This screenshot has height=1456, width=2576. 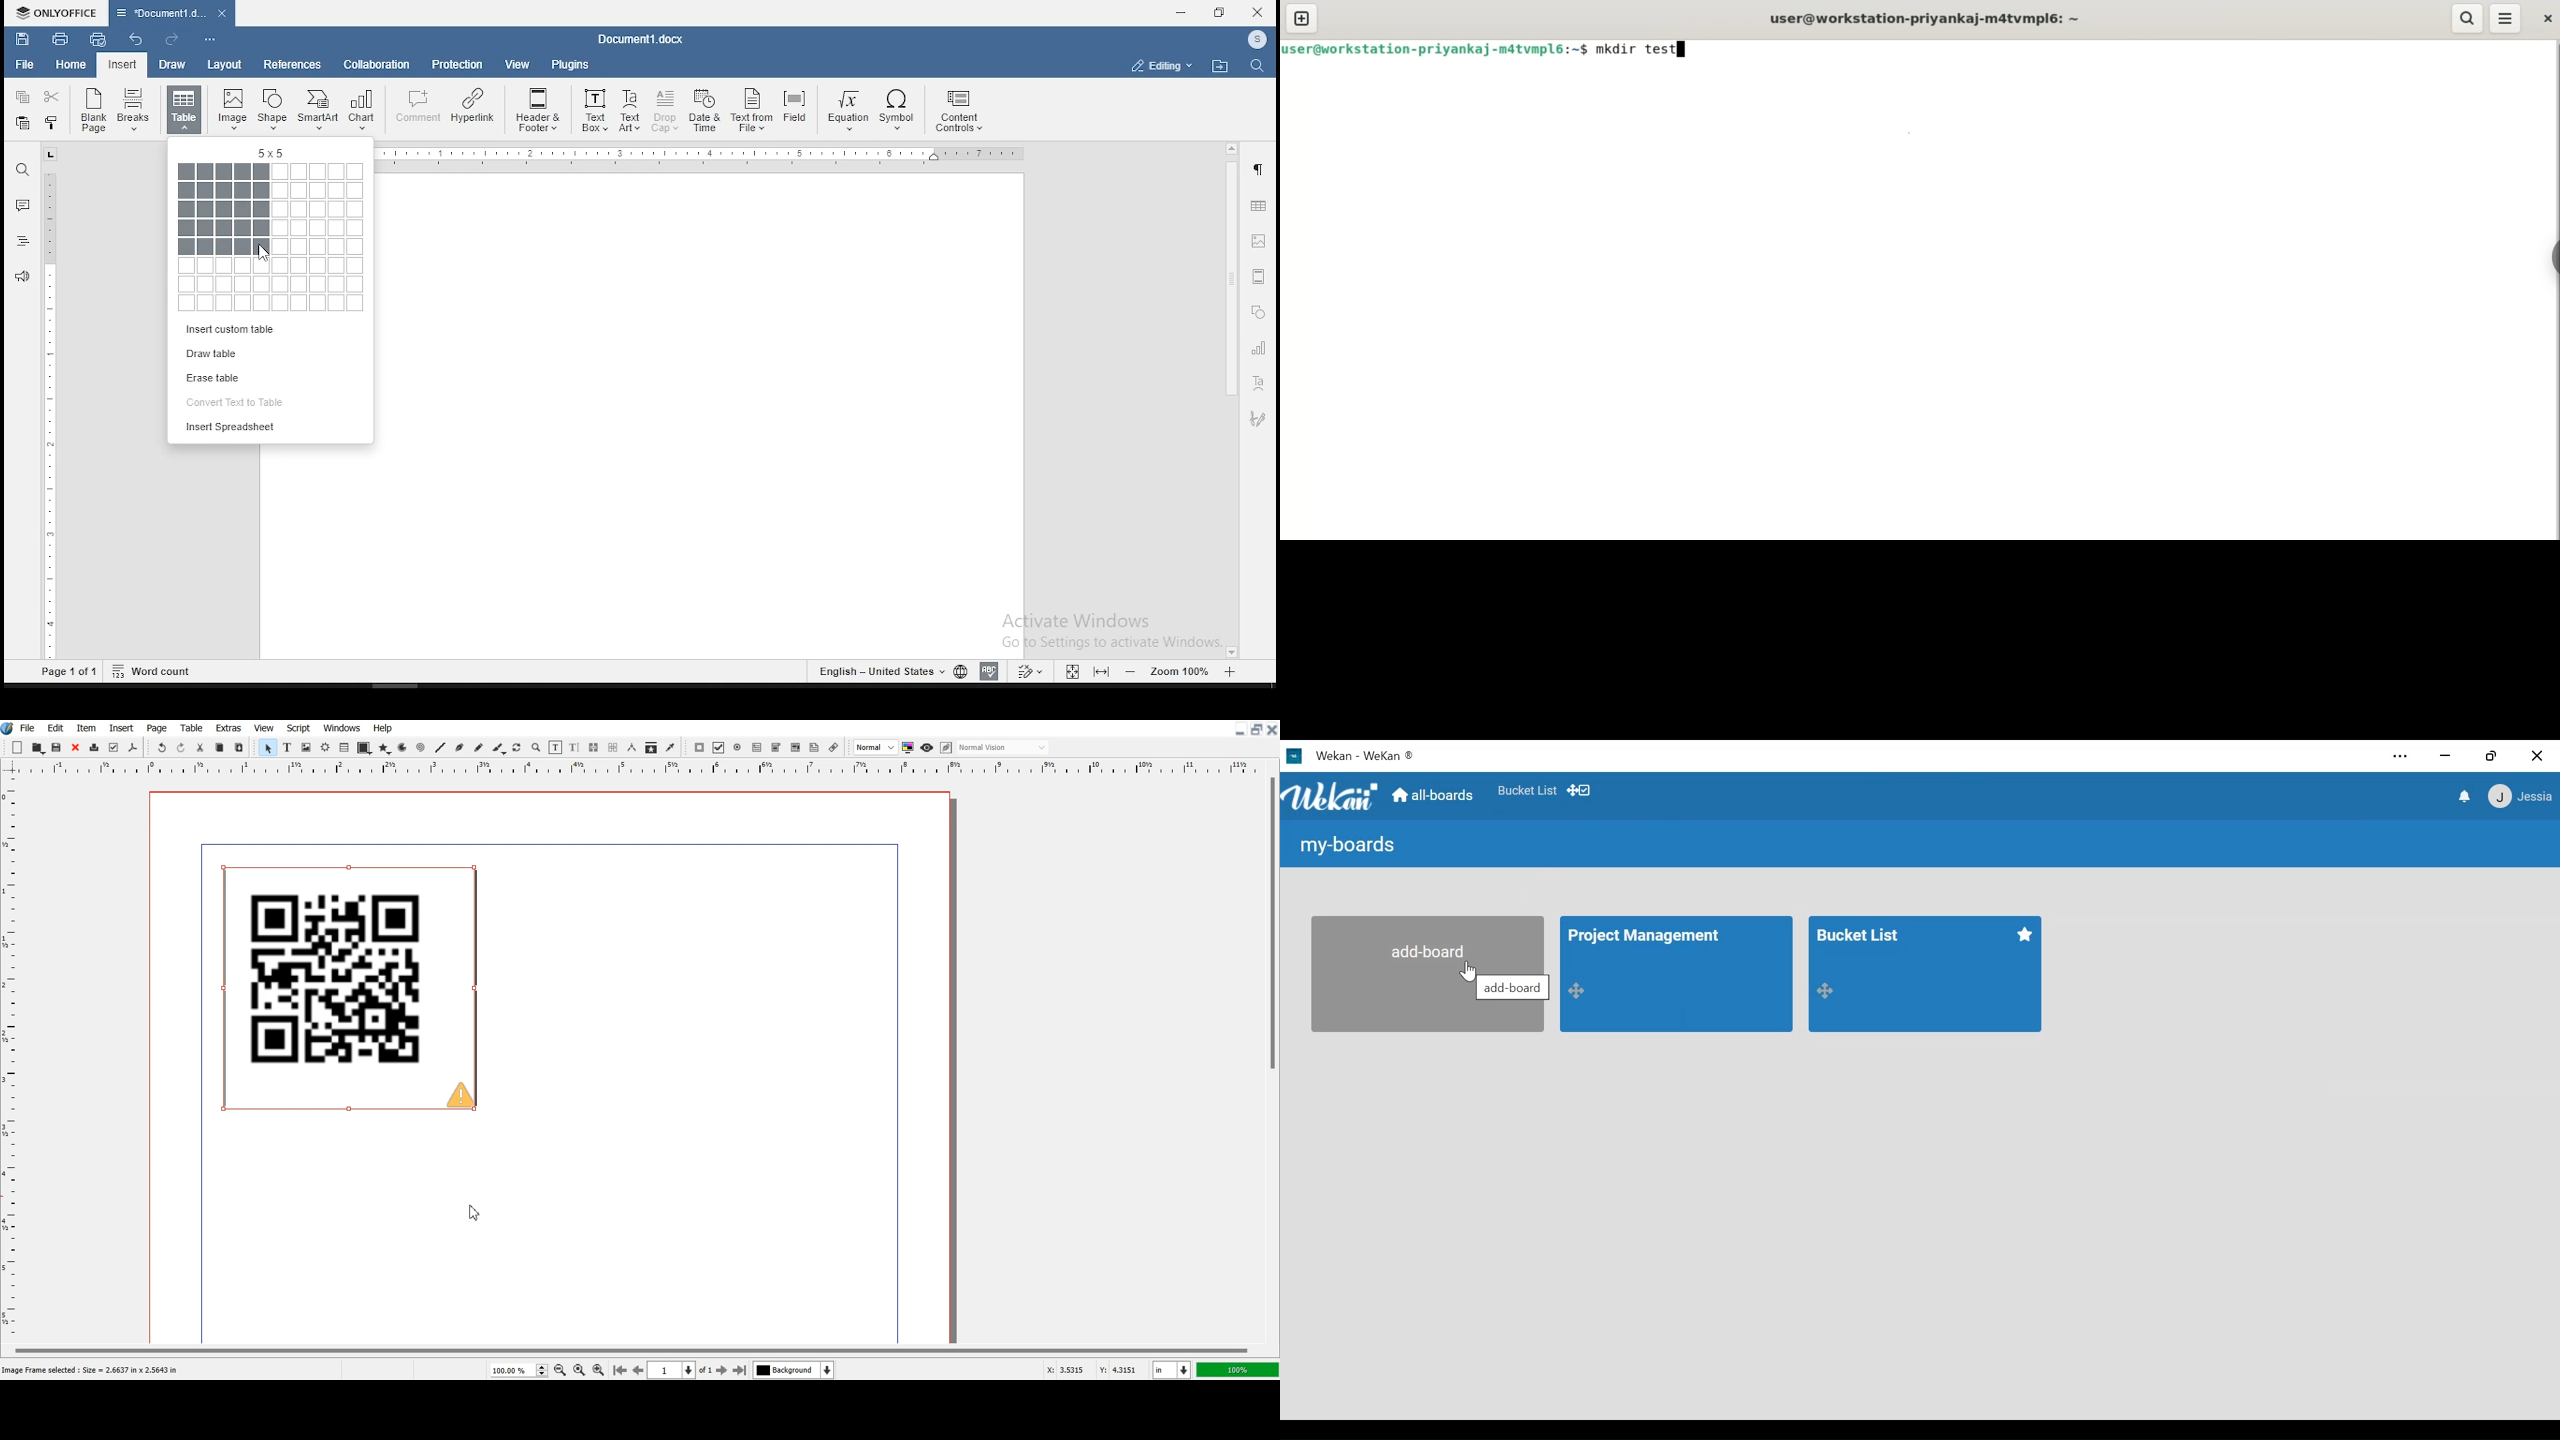 What do you see at coordinates (1032, 670) in the screenshot?
I see `track changes` at bounding box center [1032, 670].